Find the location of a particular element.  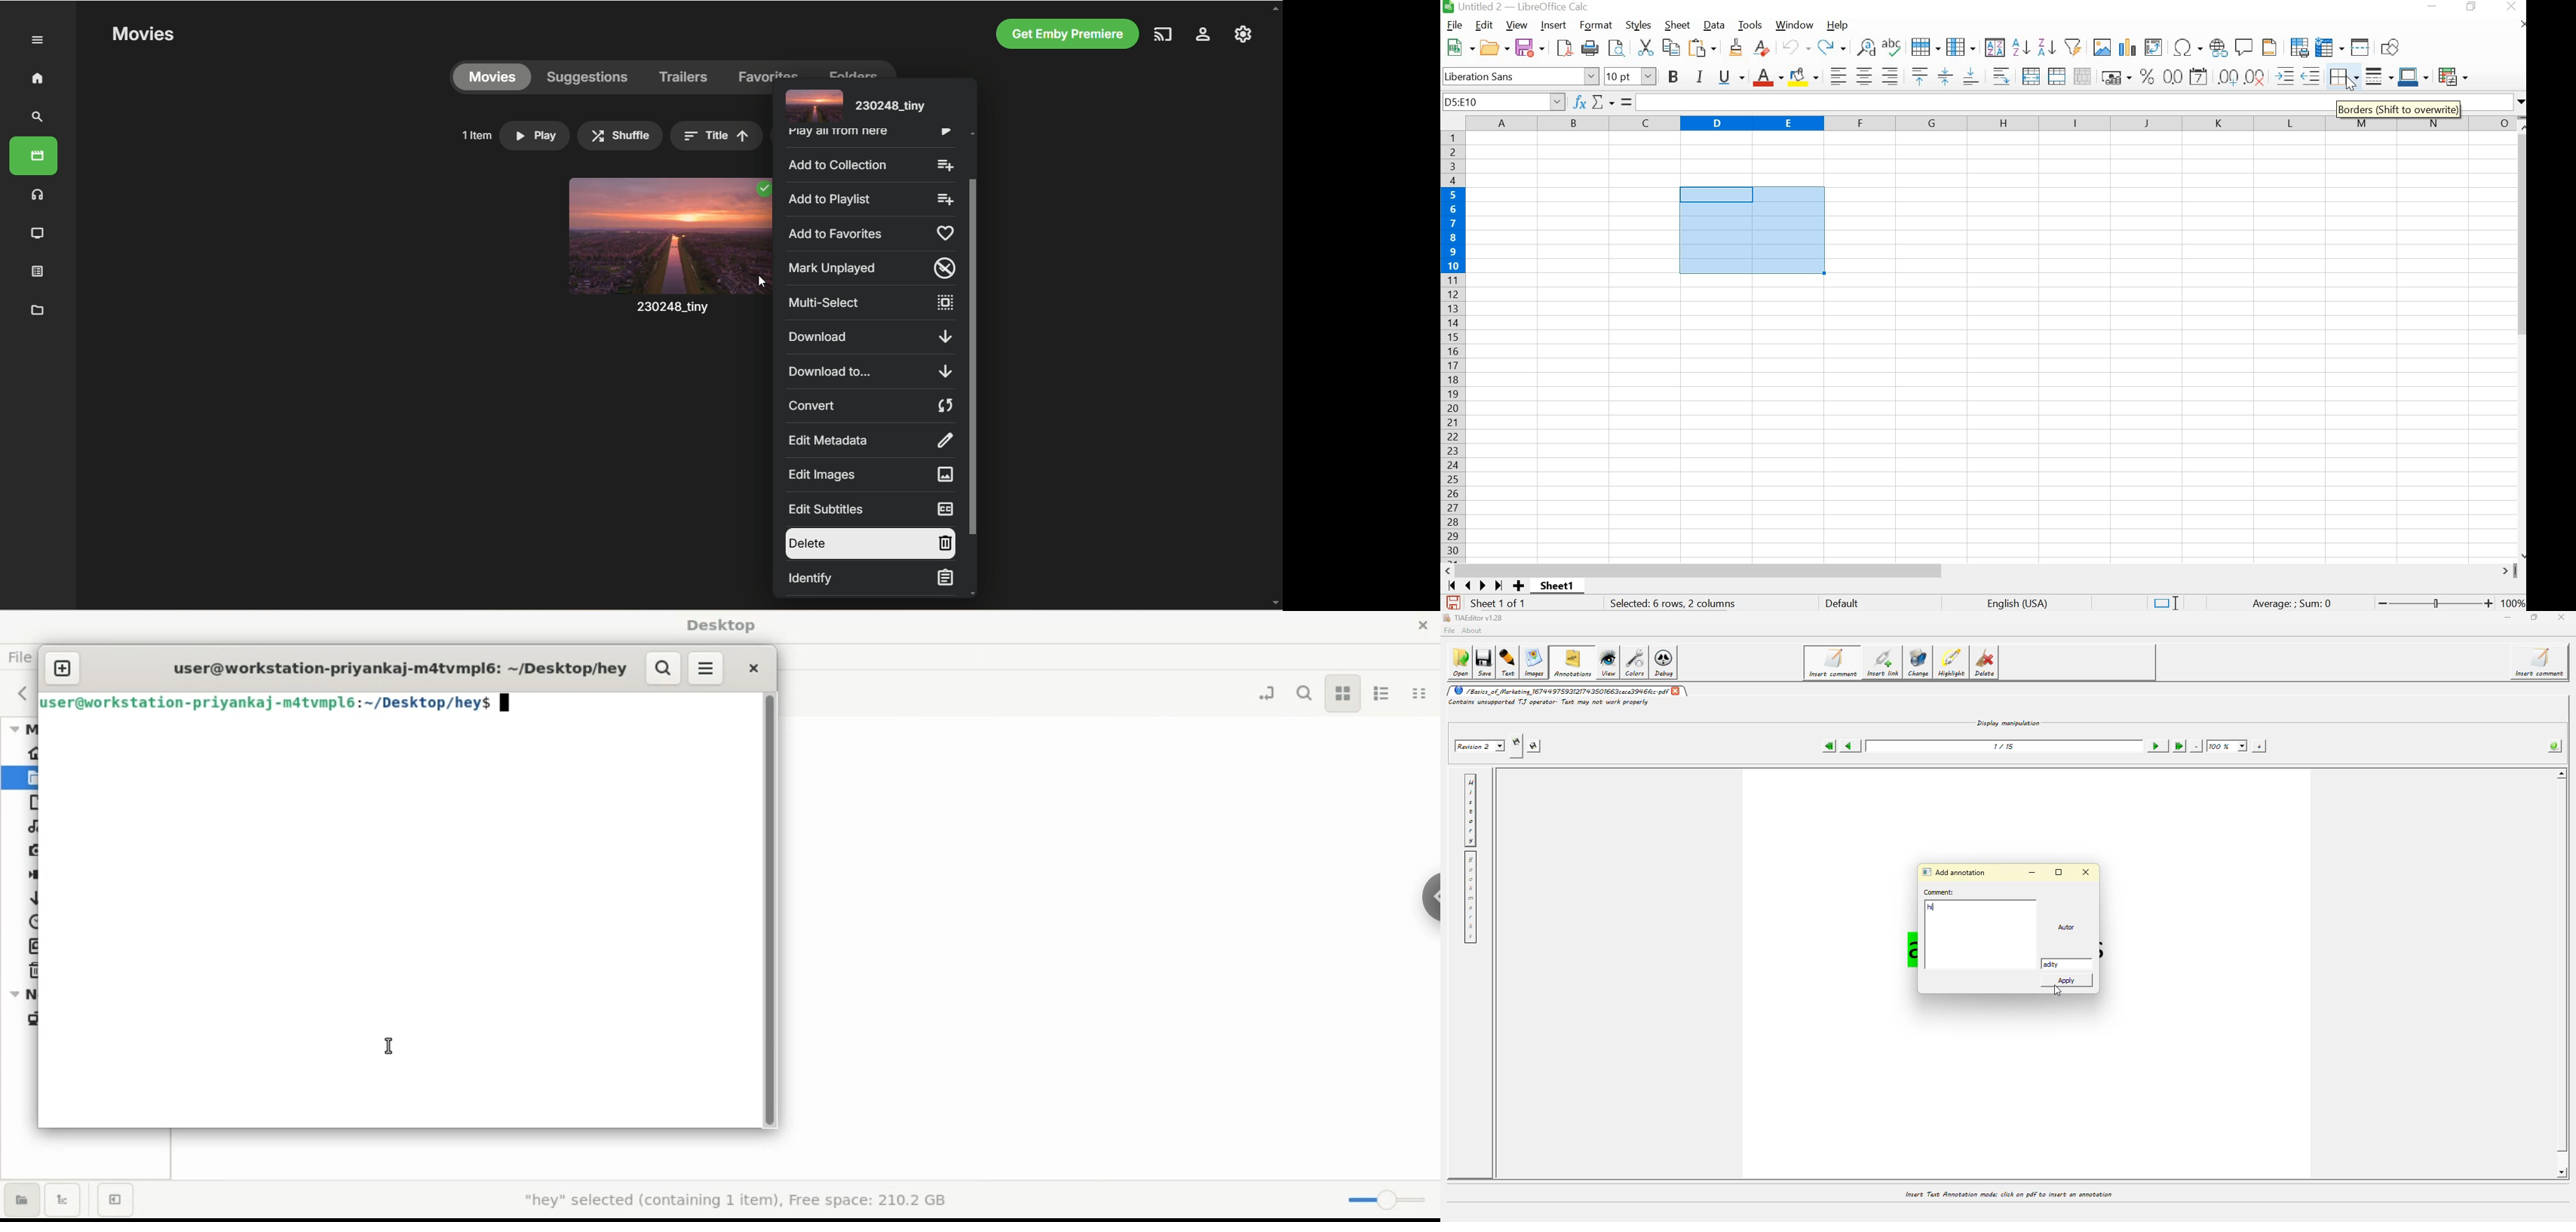

clear direct formatting is located at coordinates (1763, 48).